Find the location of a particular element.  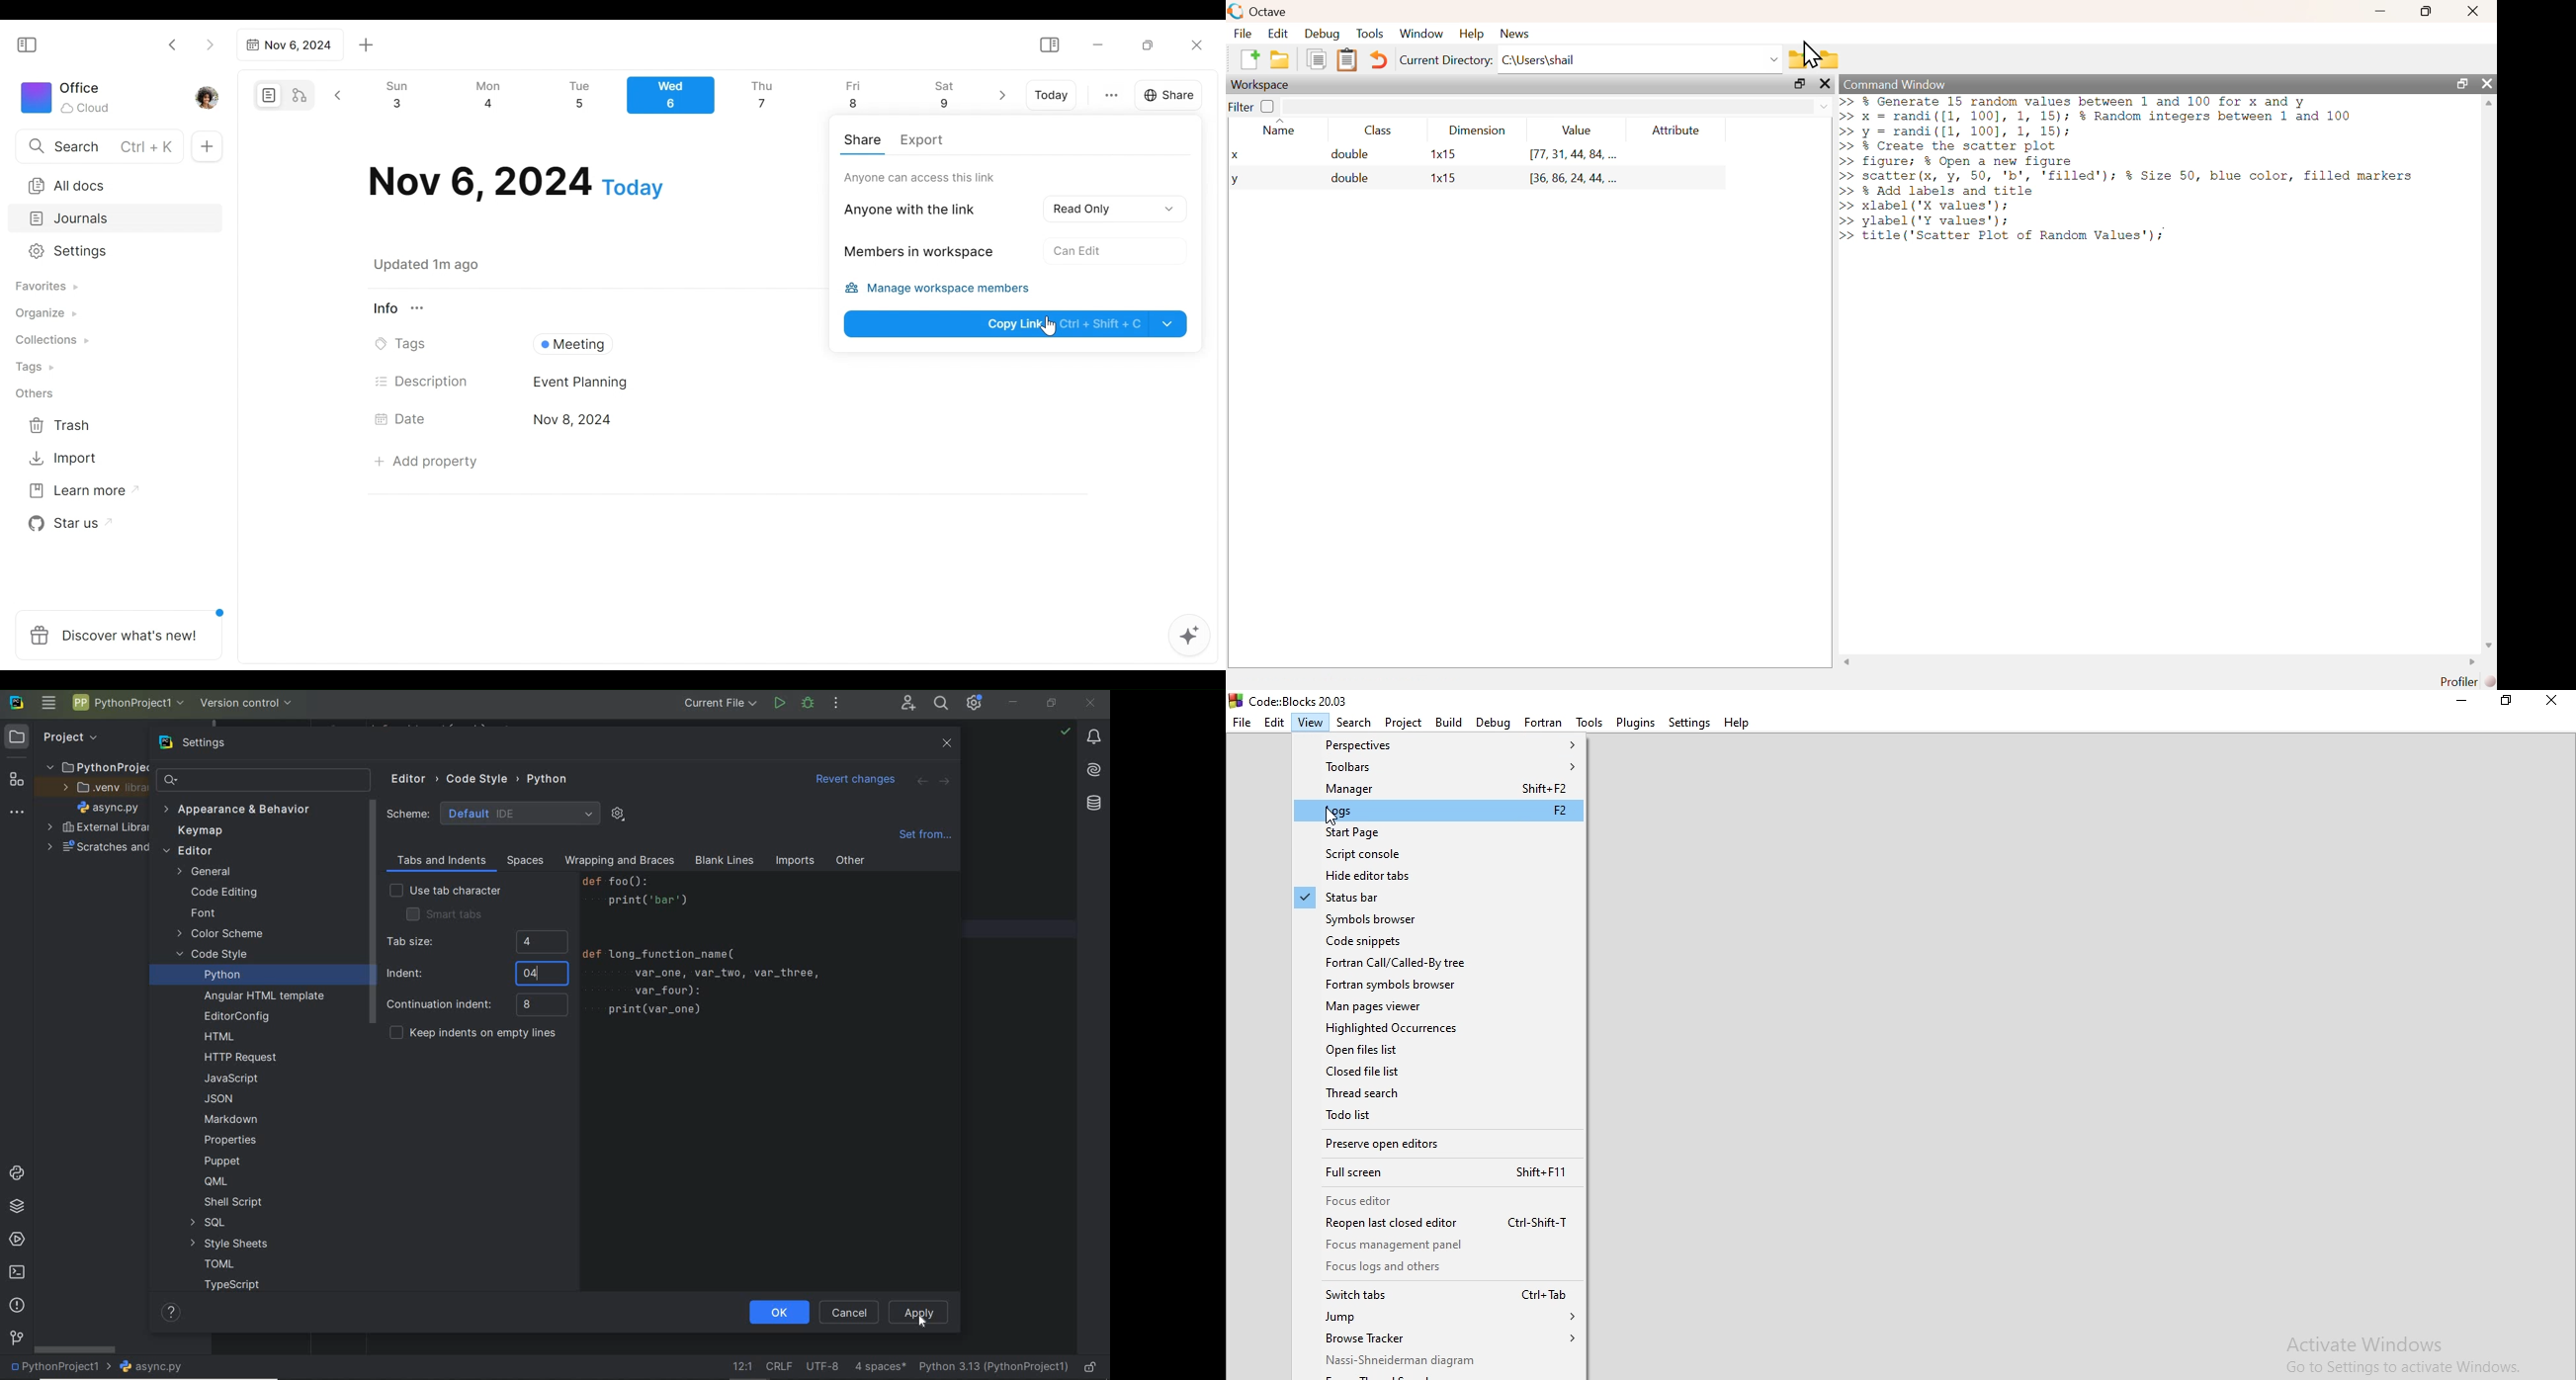

close is located at coordinates (2486, 83).